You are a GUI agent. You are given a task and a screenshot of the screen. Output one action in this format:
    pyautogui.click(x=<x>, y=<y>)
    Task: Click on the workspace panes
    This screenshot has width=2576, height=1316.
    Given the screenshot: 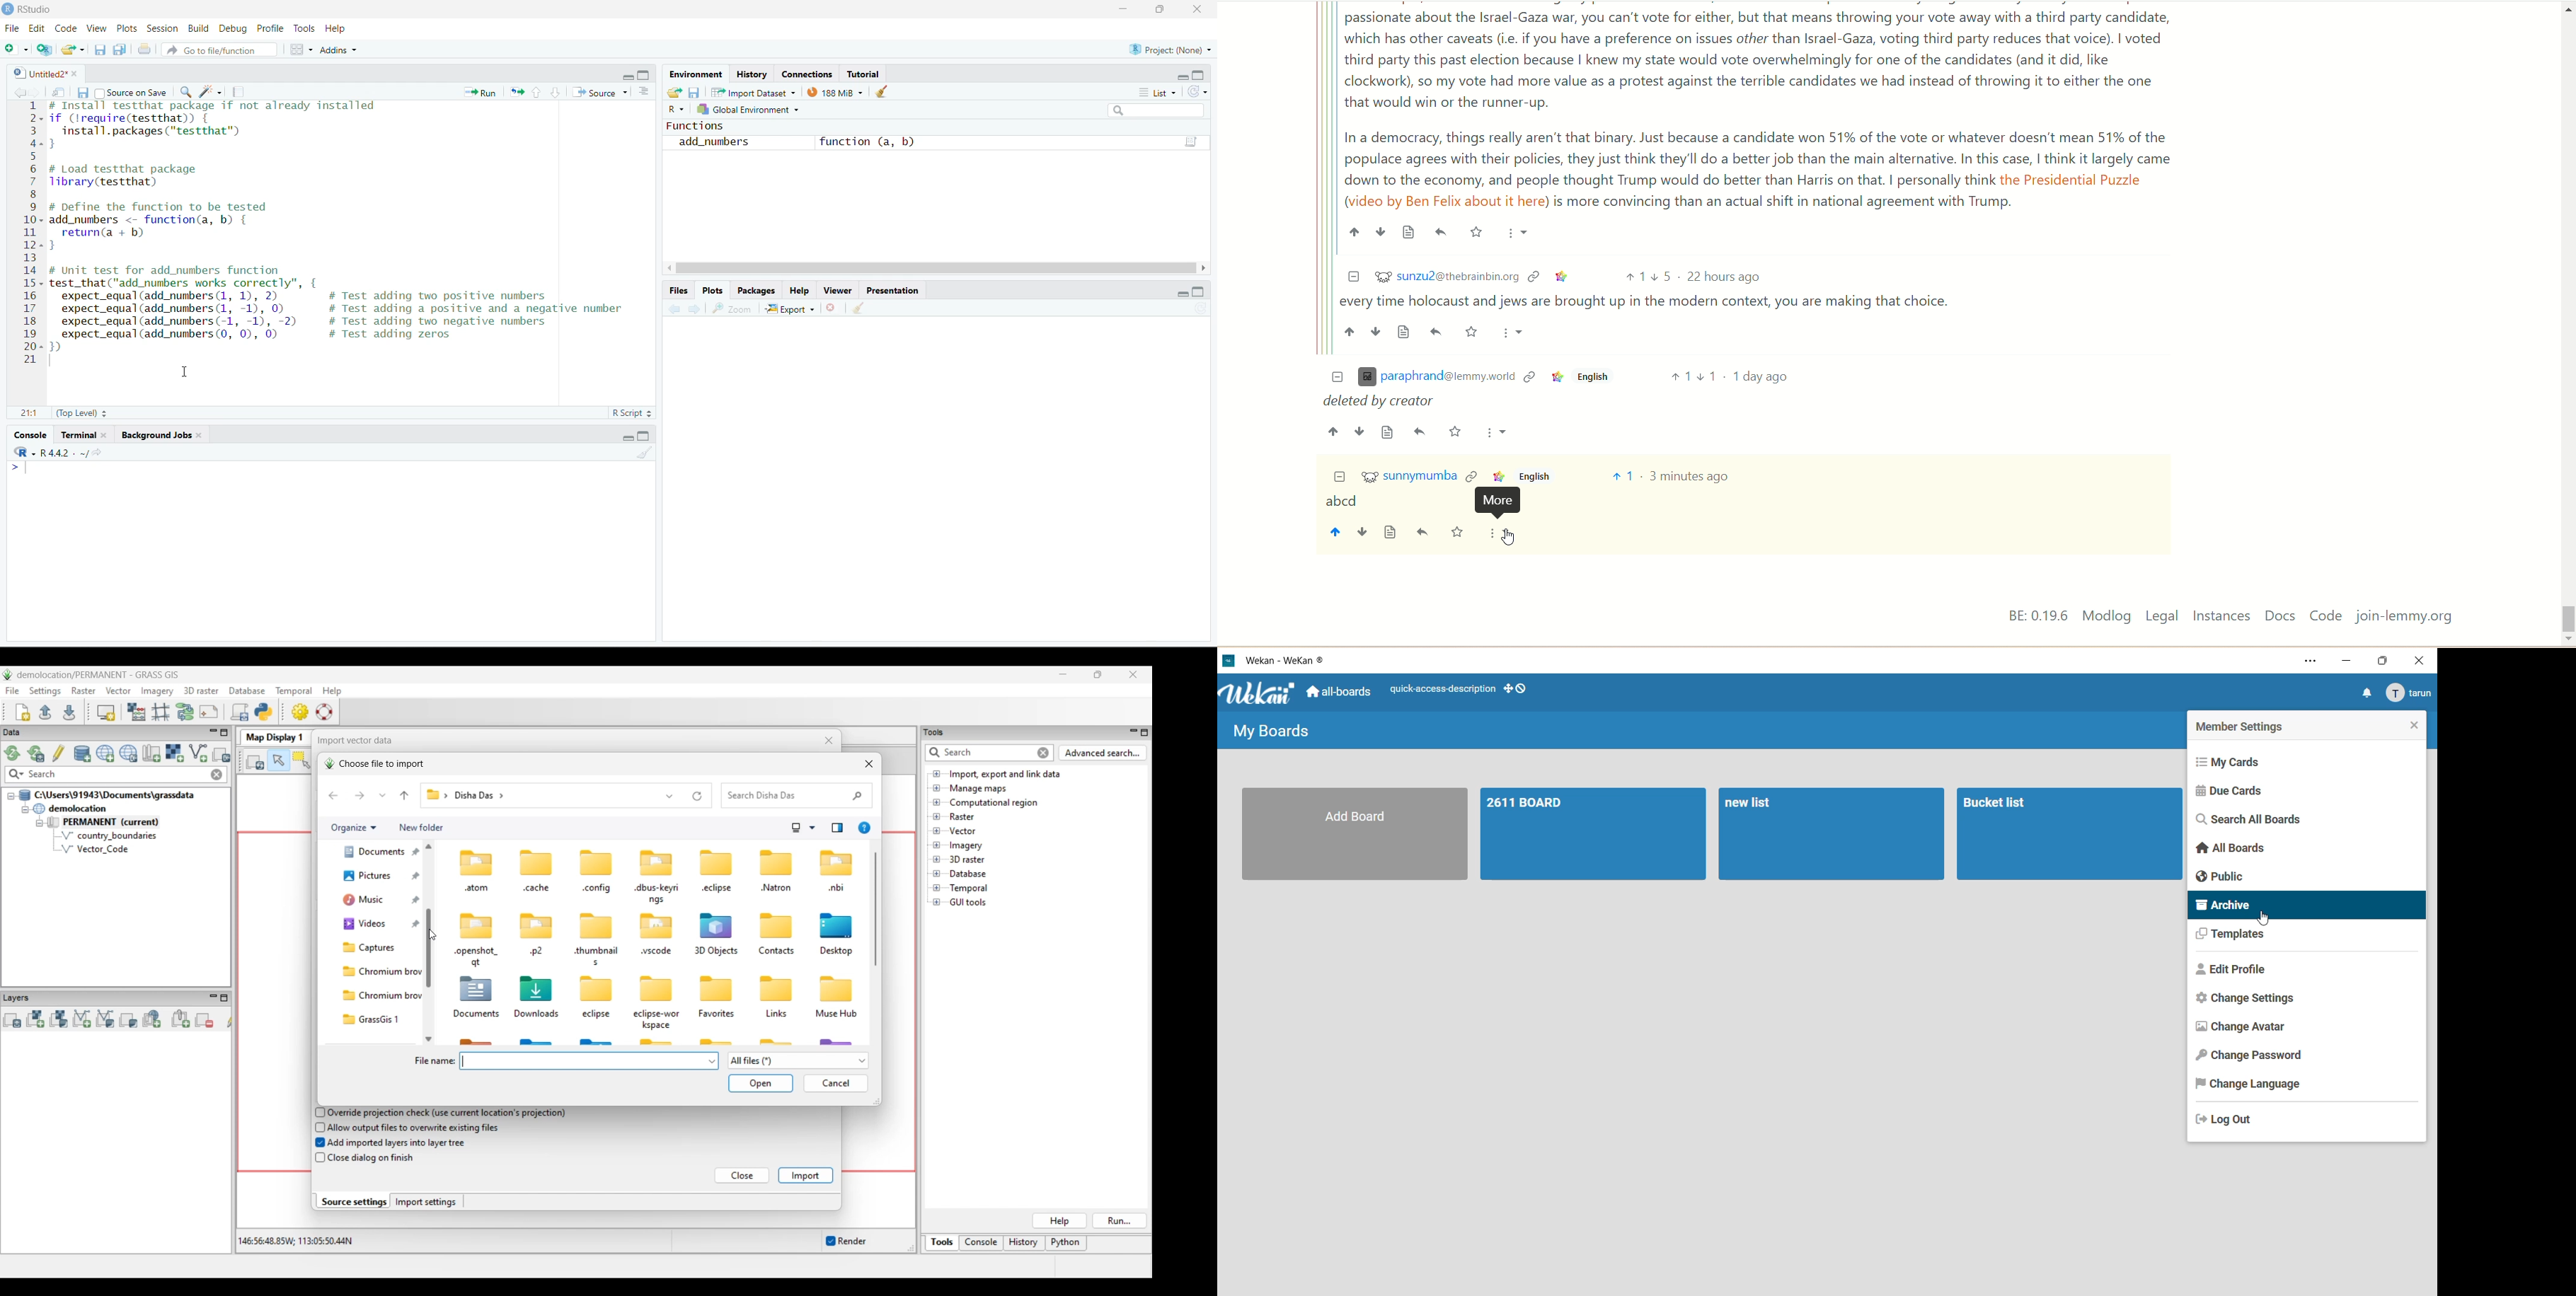 What is the action you would take?
    pyautogui.click(x=301, y=50)
    